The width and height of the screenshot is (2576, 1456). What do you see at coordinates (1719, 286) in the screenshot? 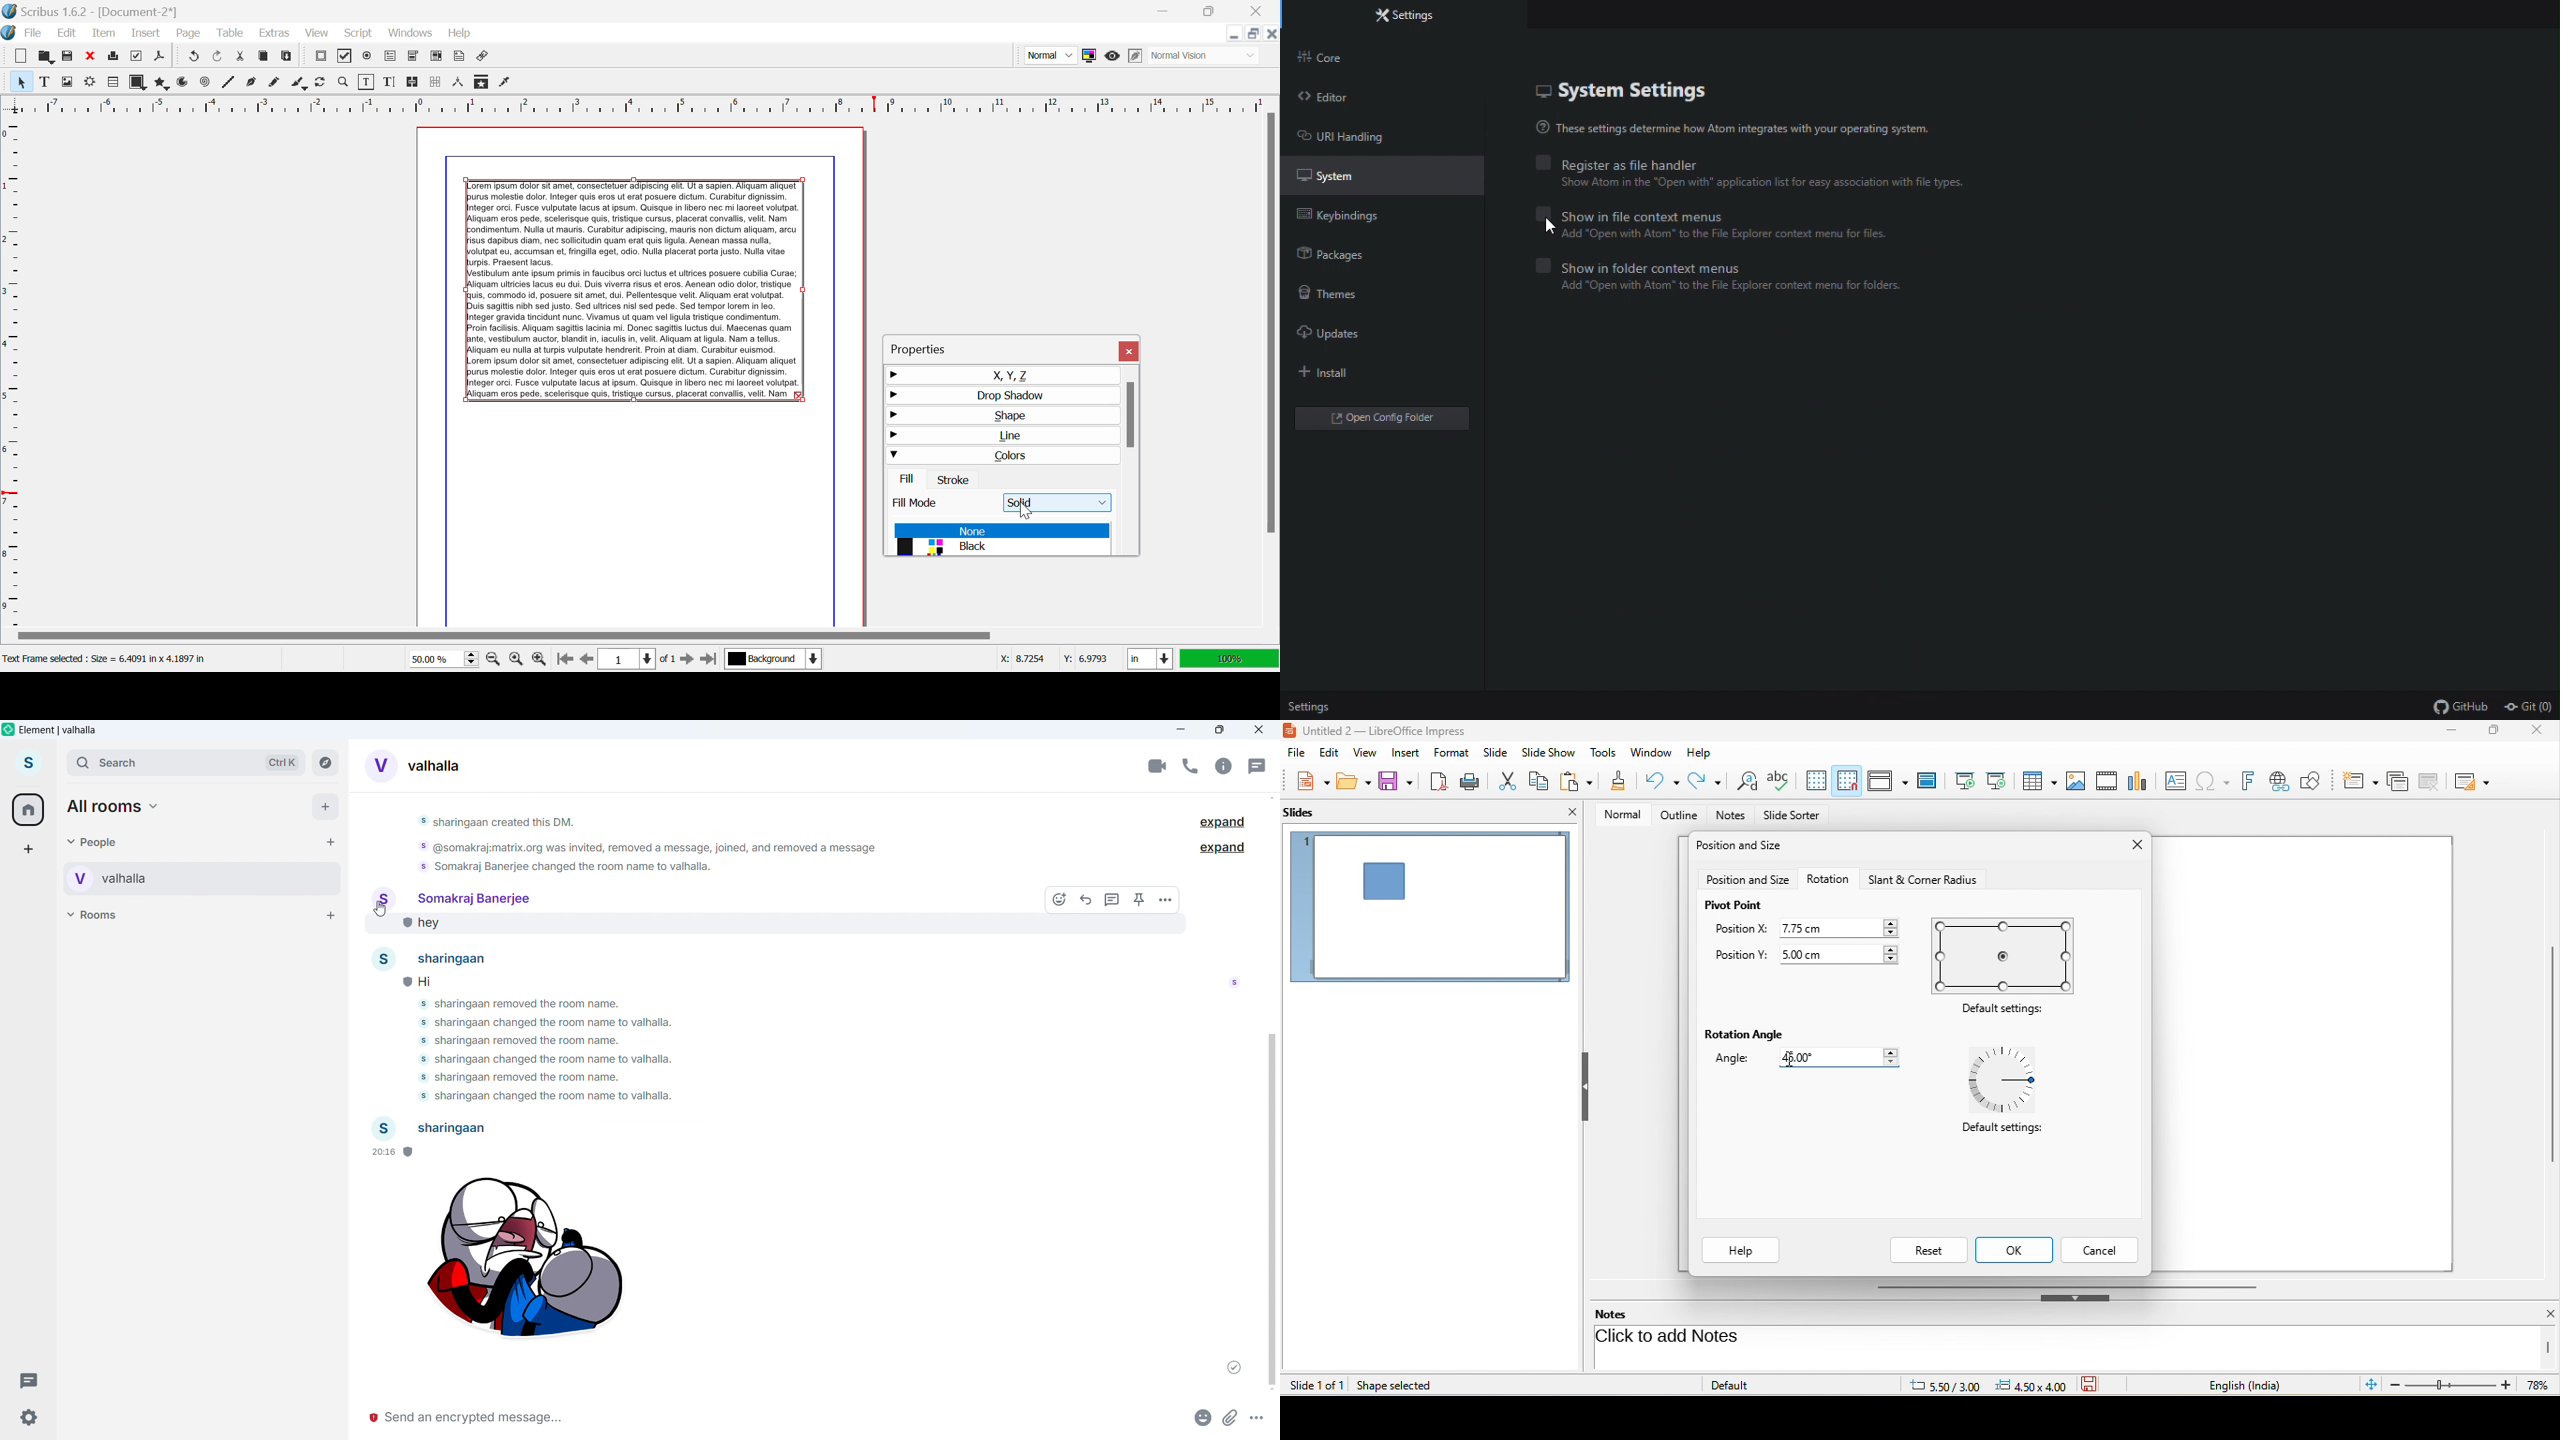
I see ` Add open with atom to the file explorer context menu for folders` at bounding box center [1719, 286].